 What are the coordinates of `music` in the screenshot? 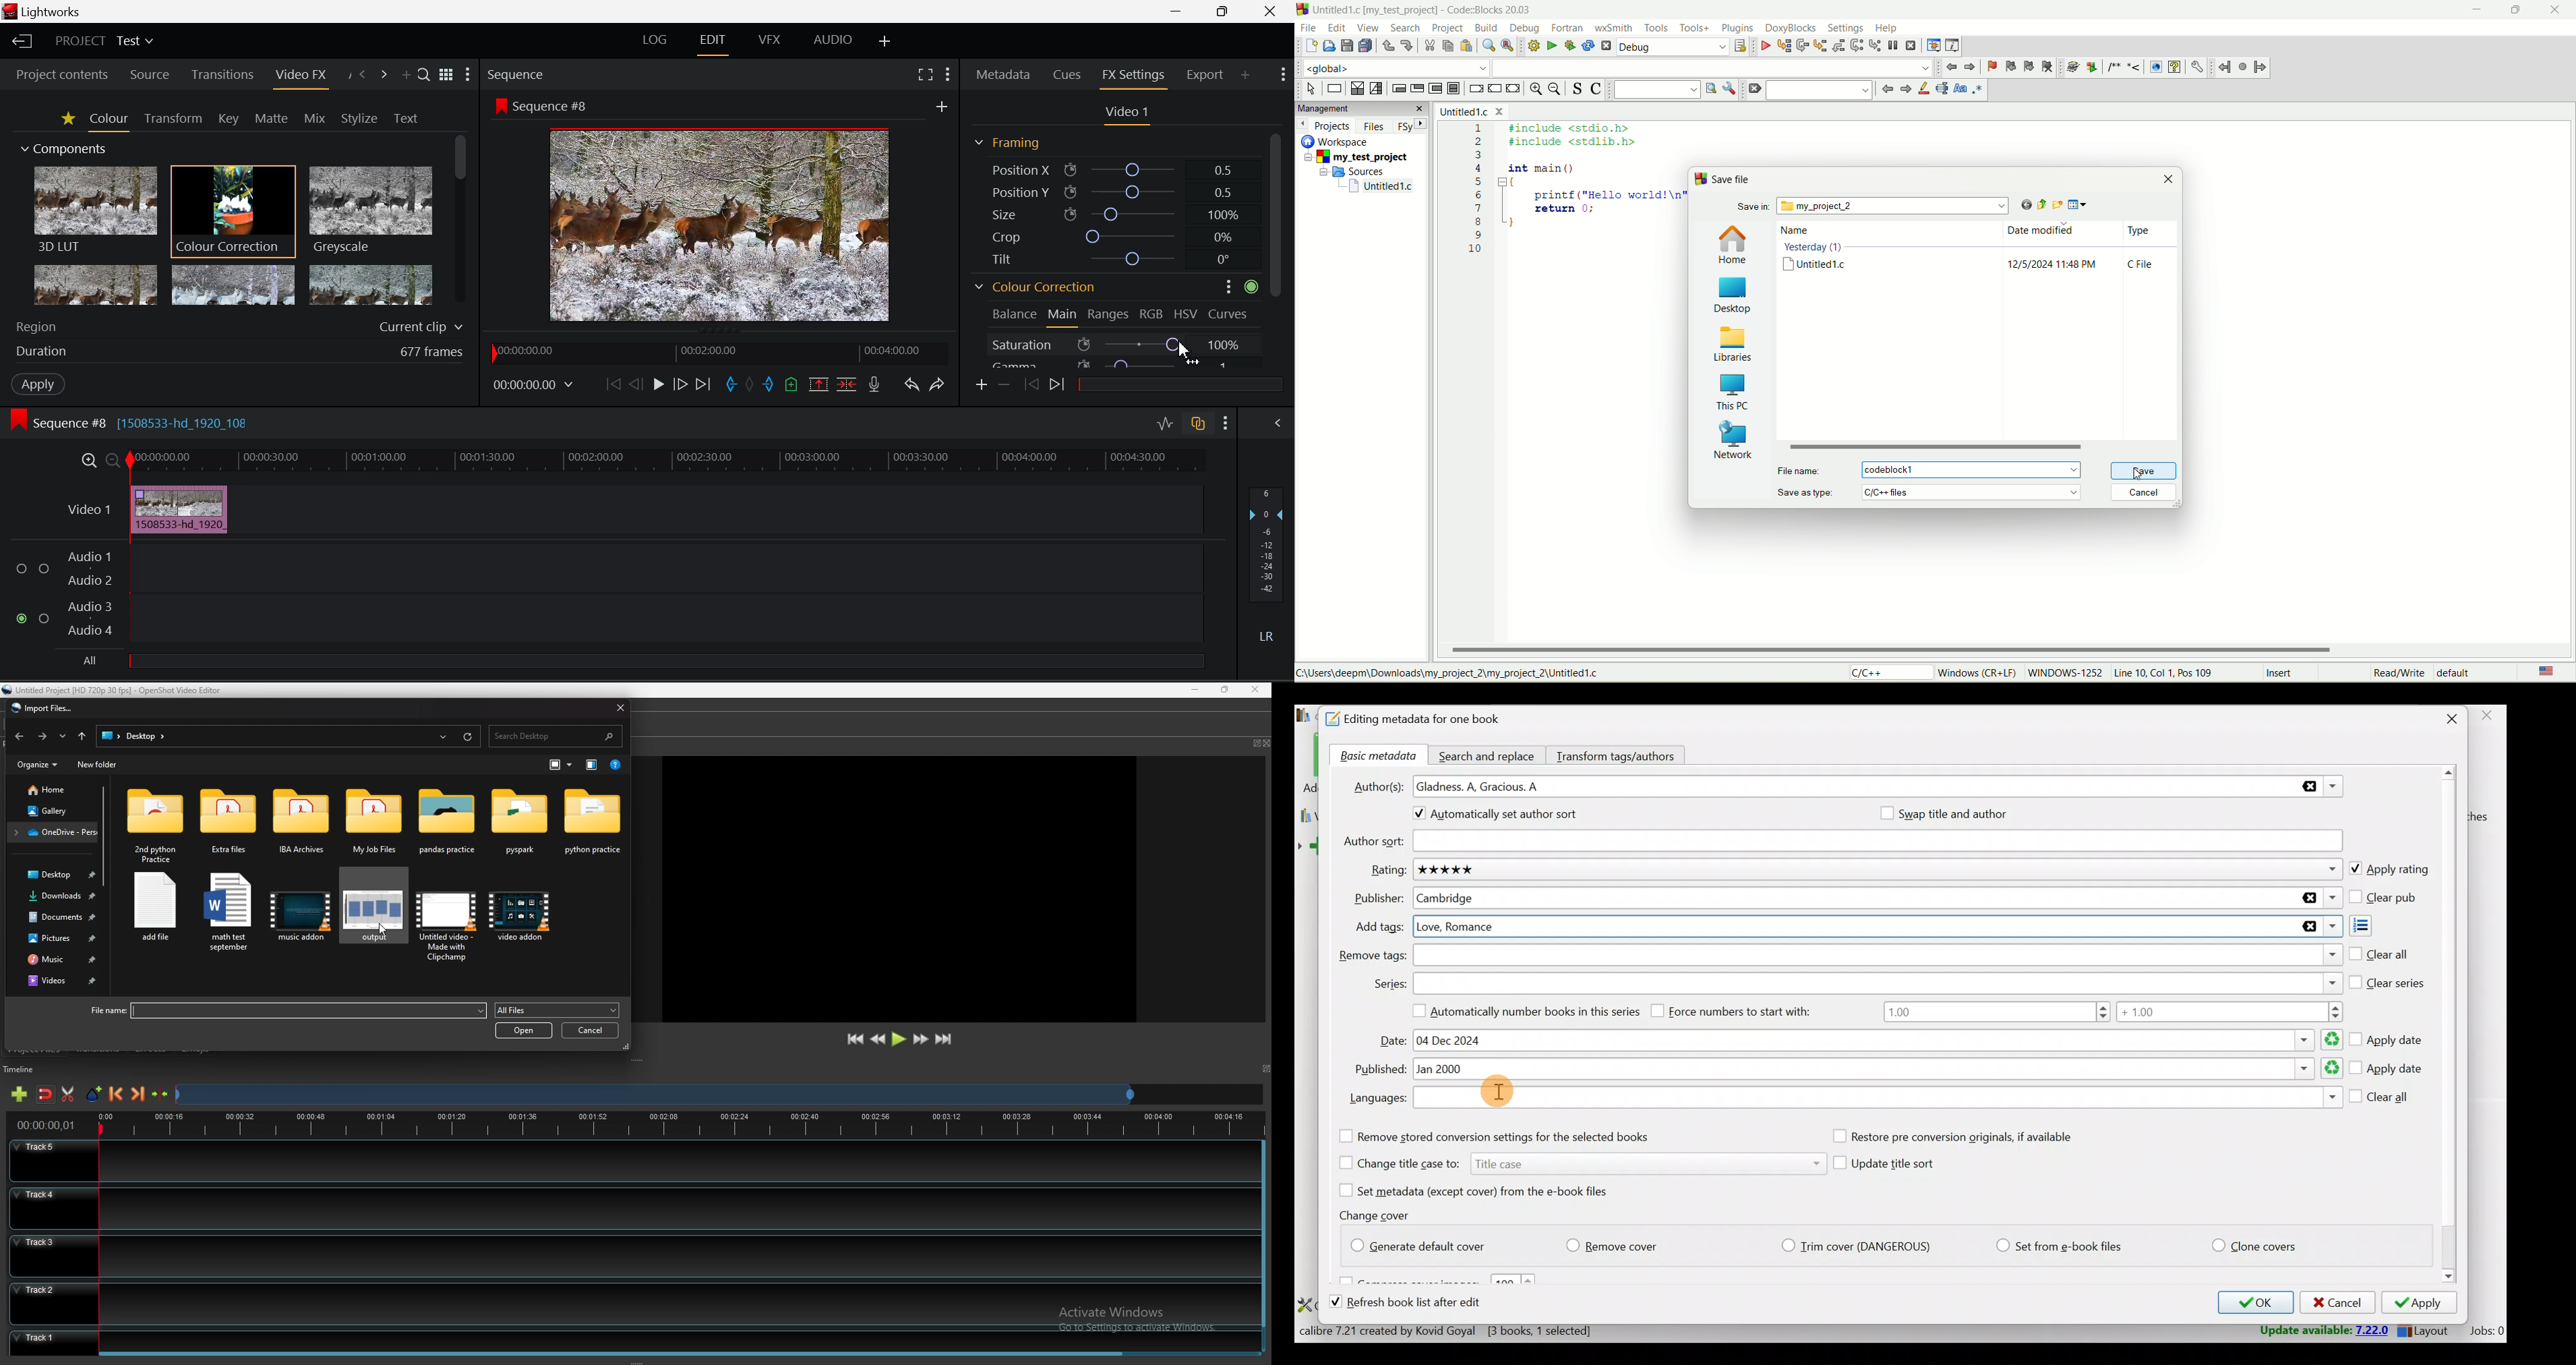 It's located at (56, 959).